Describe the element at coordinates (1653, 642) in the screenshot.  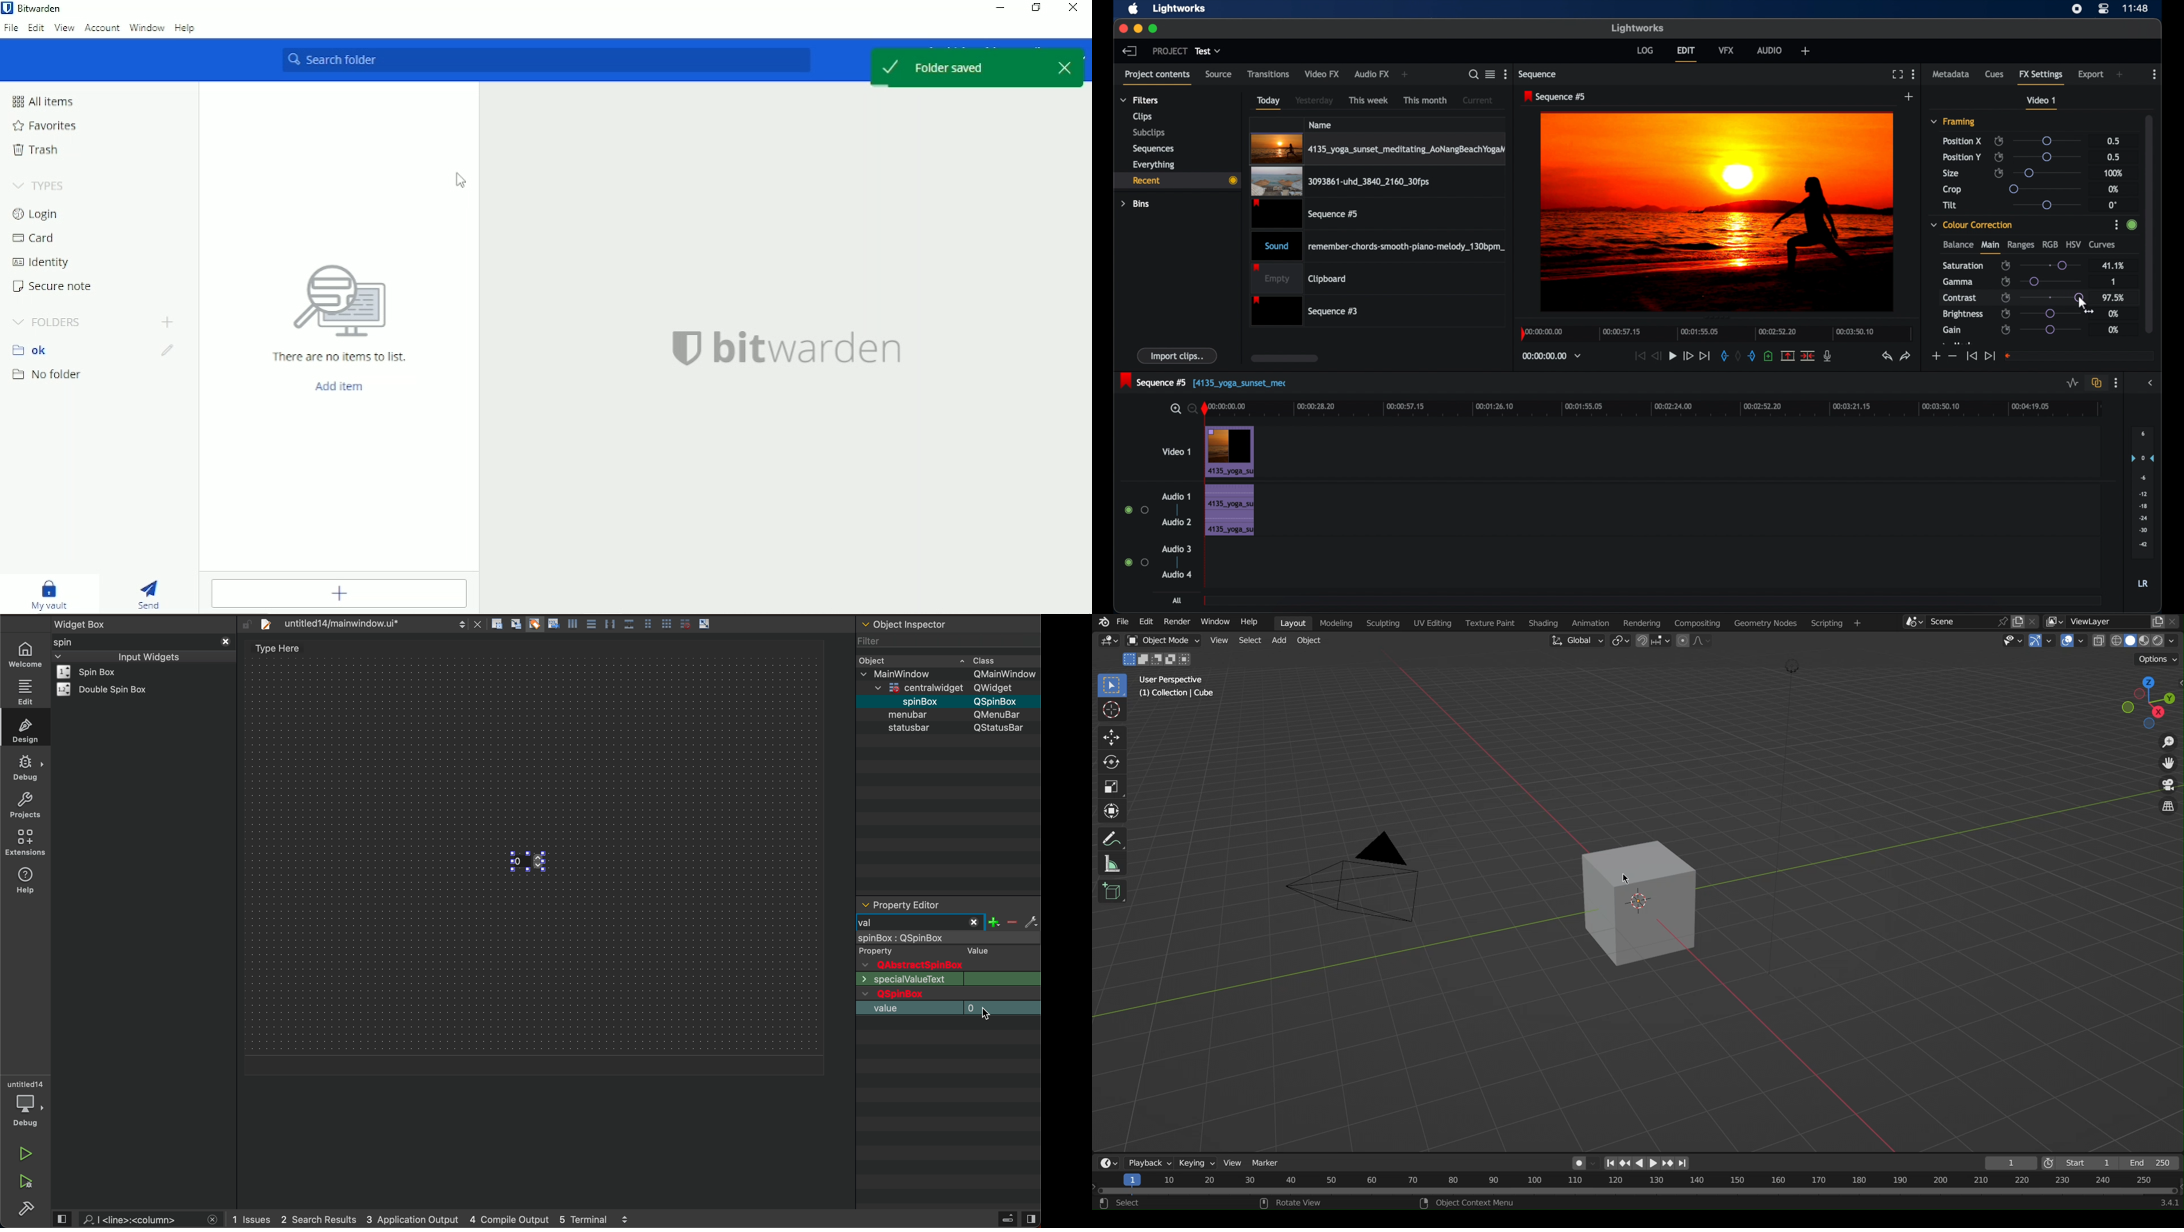
I see `Snapping` at that location.